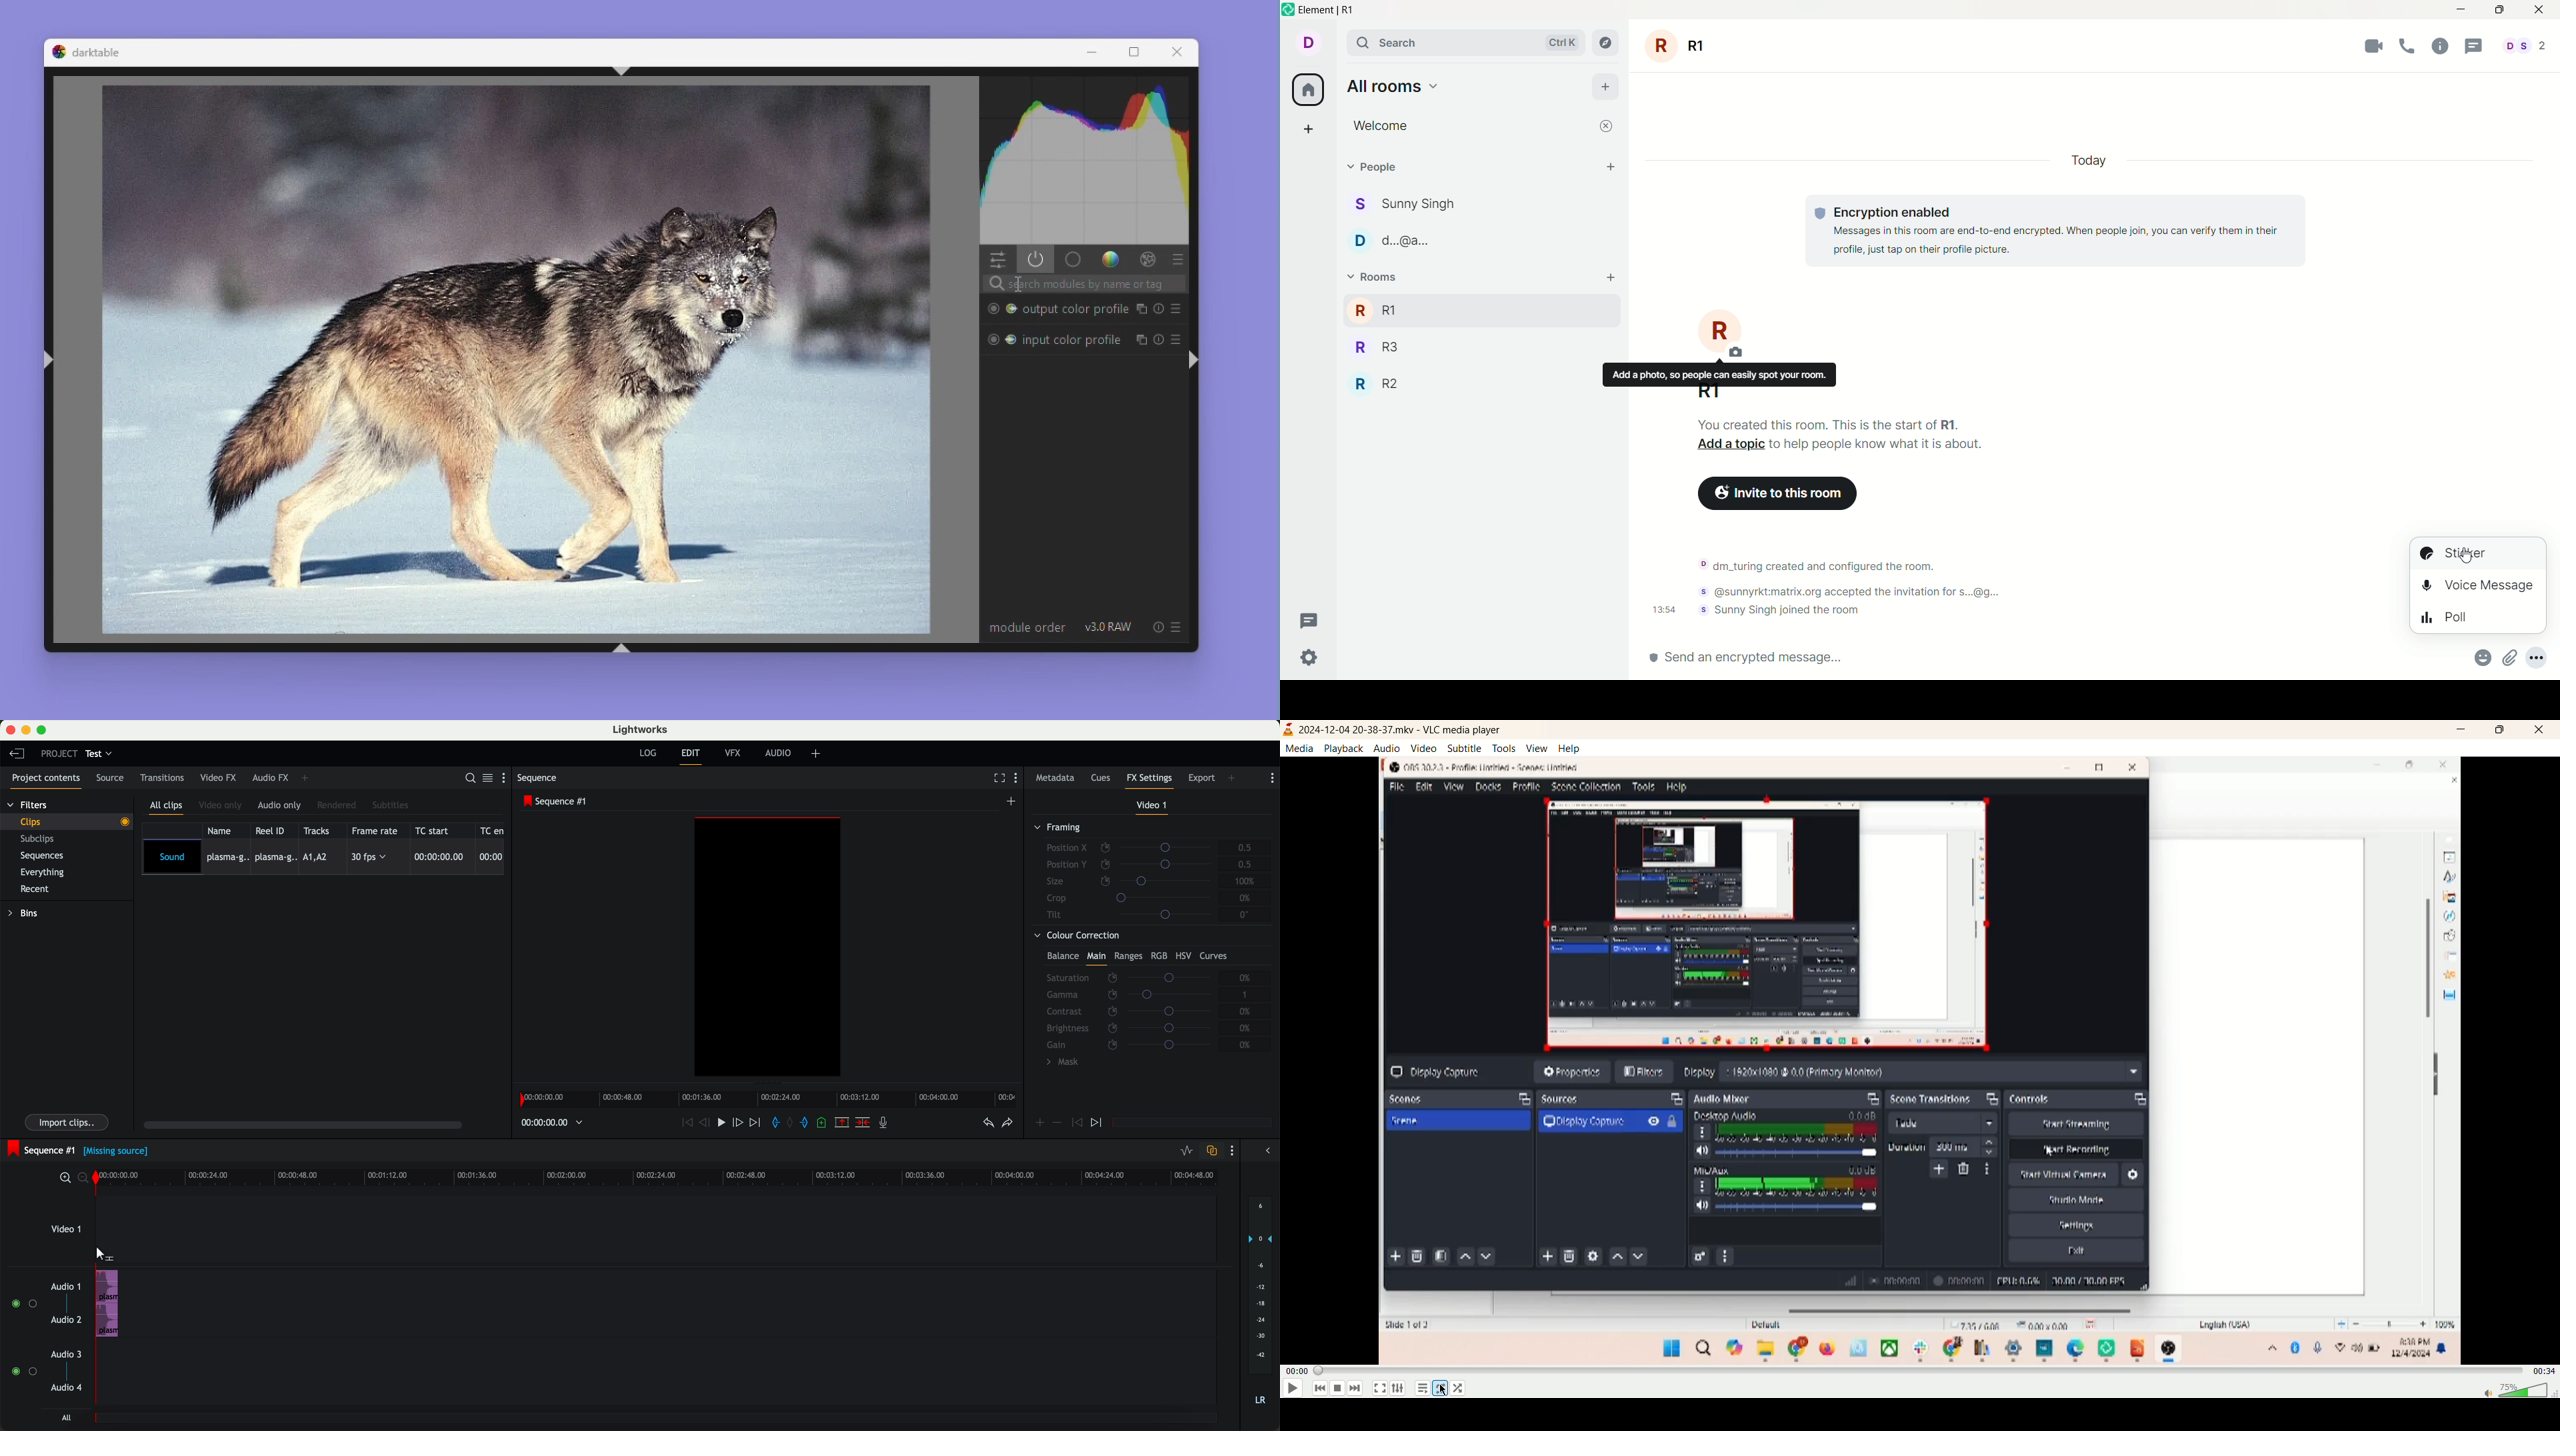 The width and height of the screenshot is (2576, 1456). I want to click on fullscreen, so click(1381, 1389).